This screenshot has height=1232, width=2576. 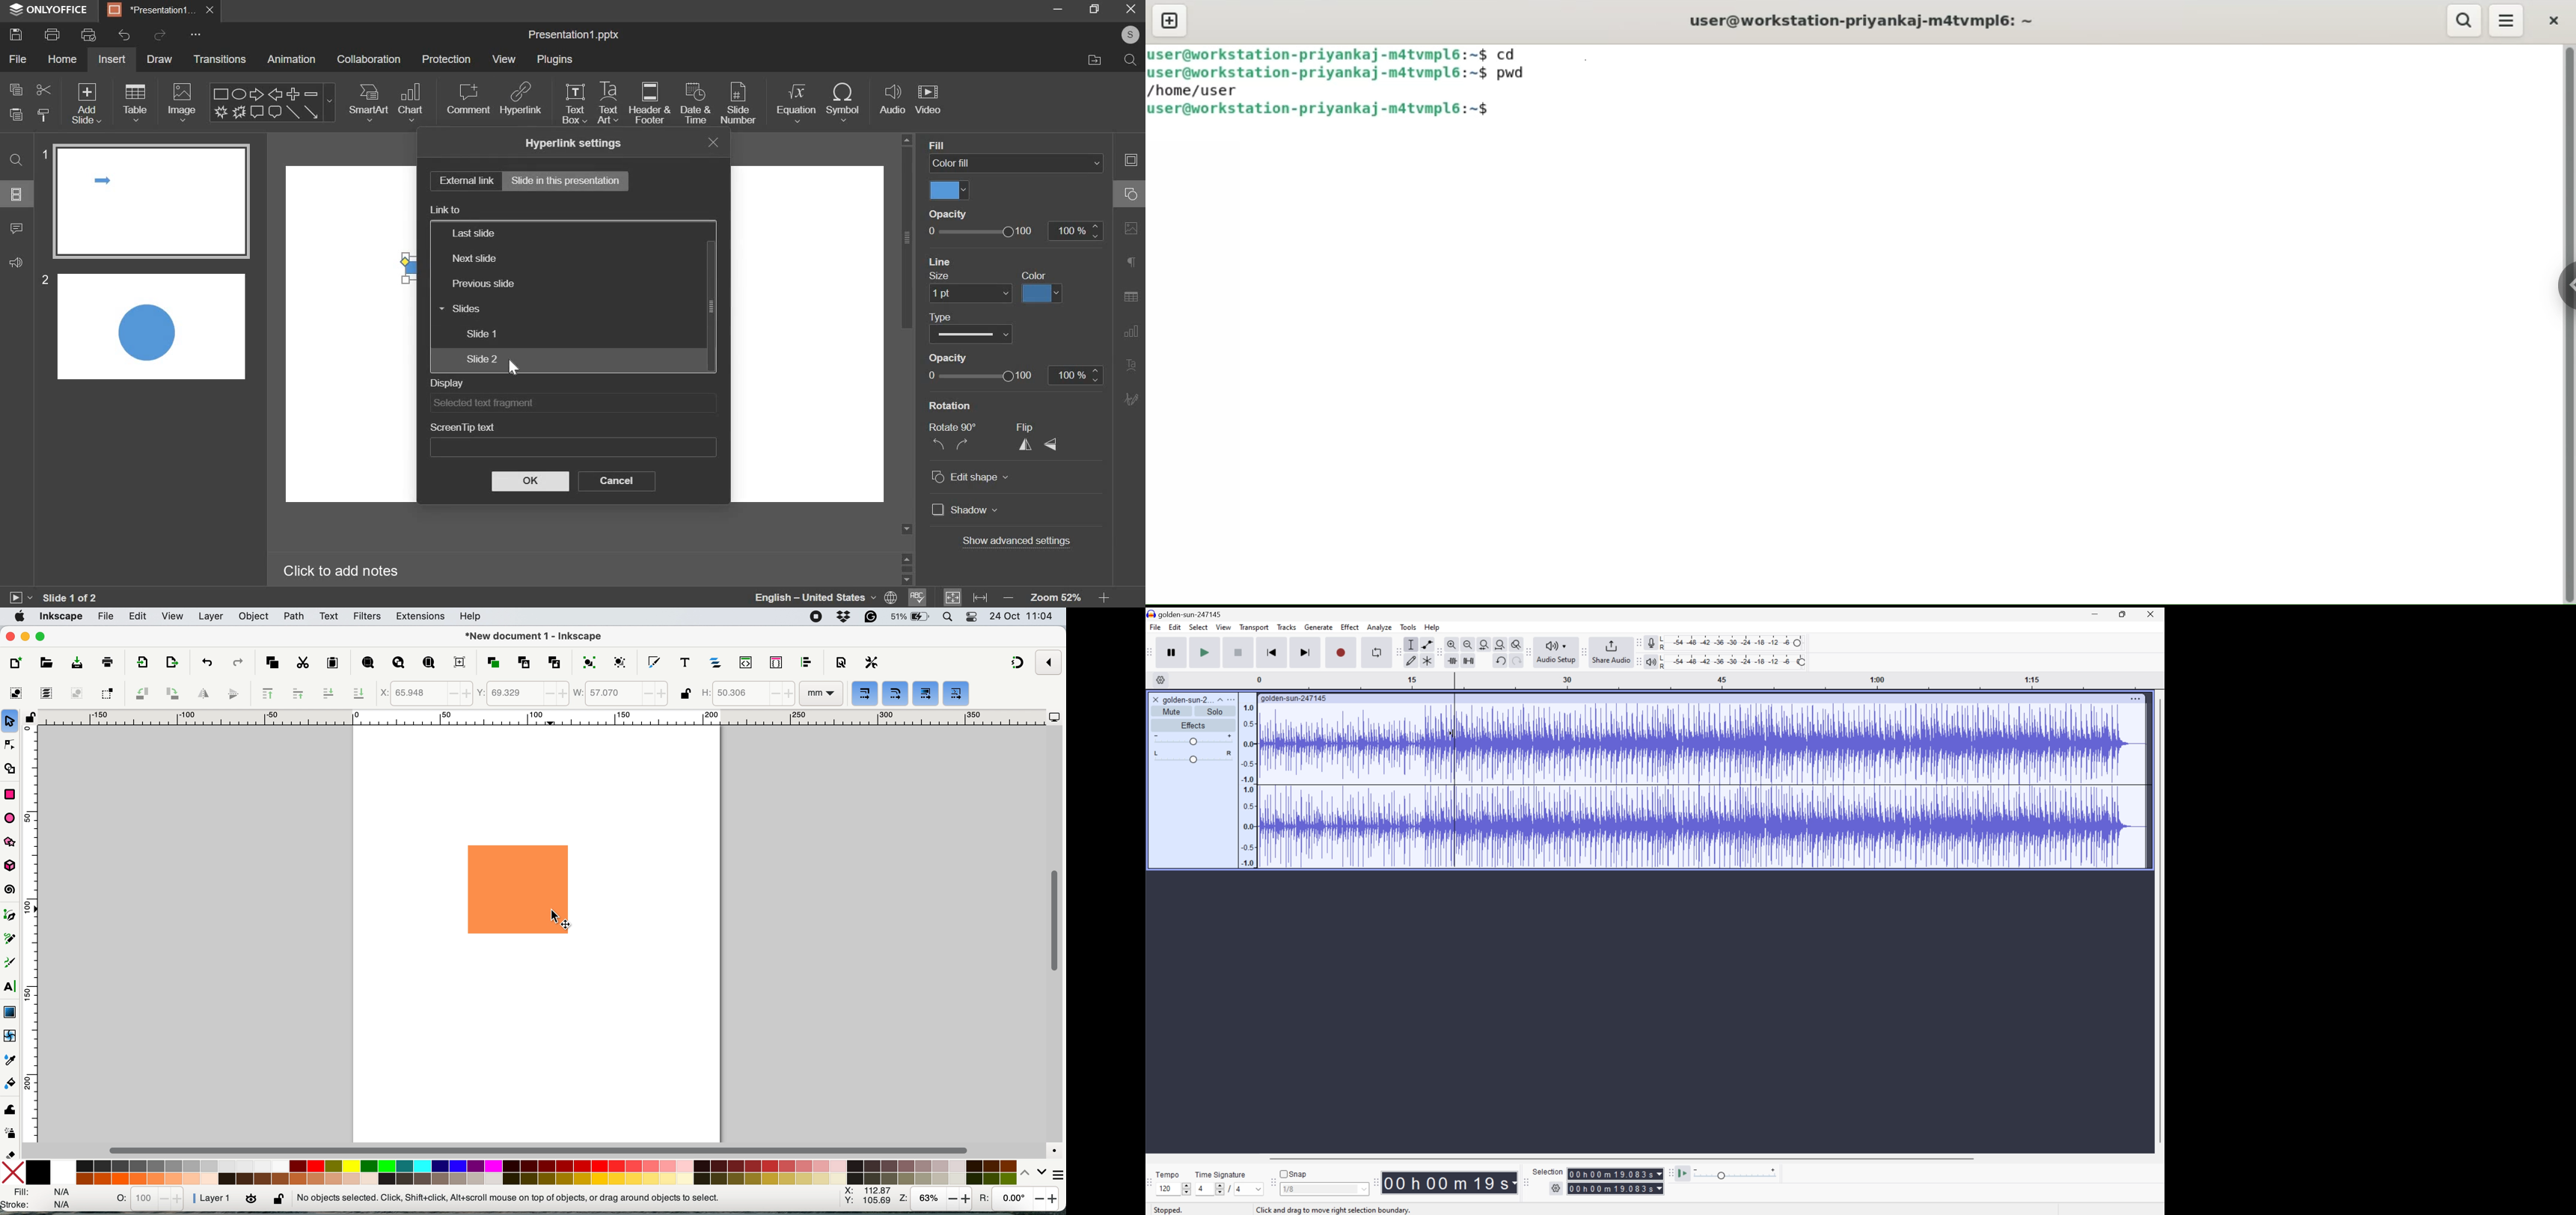 I want to click on cancel, so click(x=617, y=481).